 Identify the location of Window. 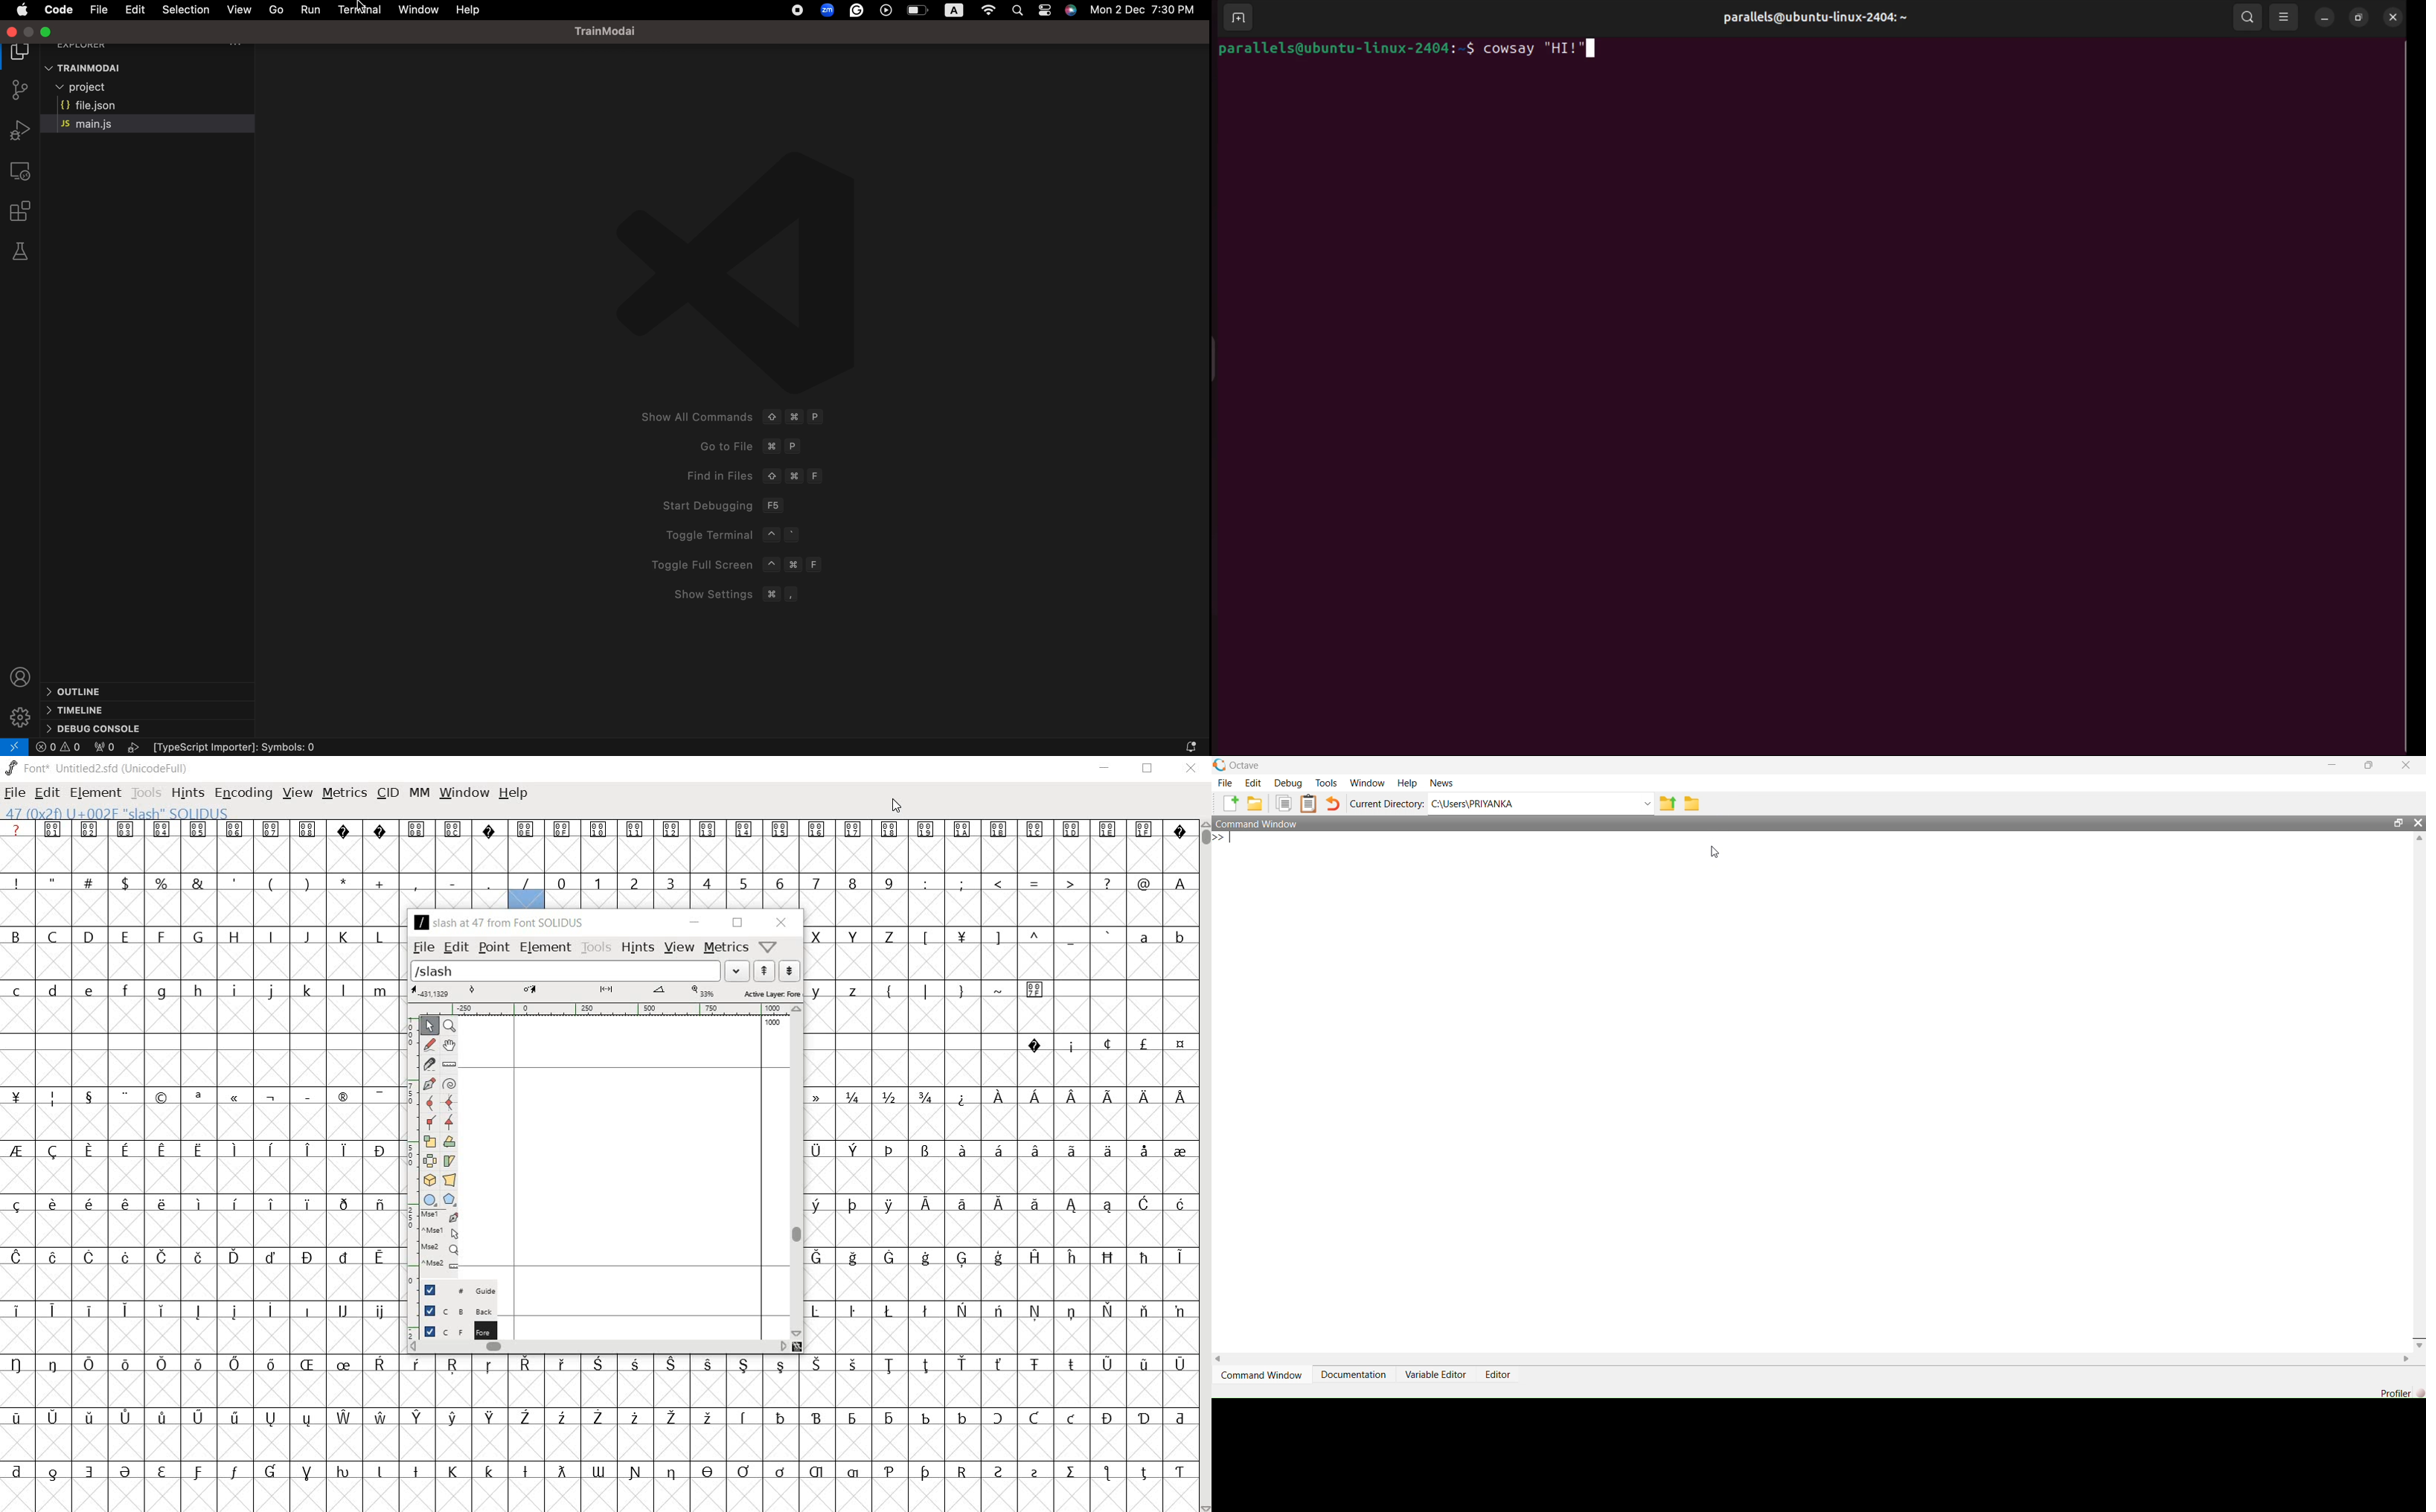
(1367, 784).